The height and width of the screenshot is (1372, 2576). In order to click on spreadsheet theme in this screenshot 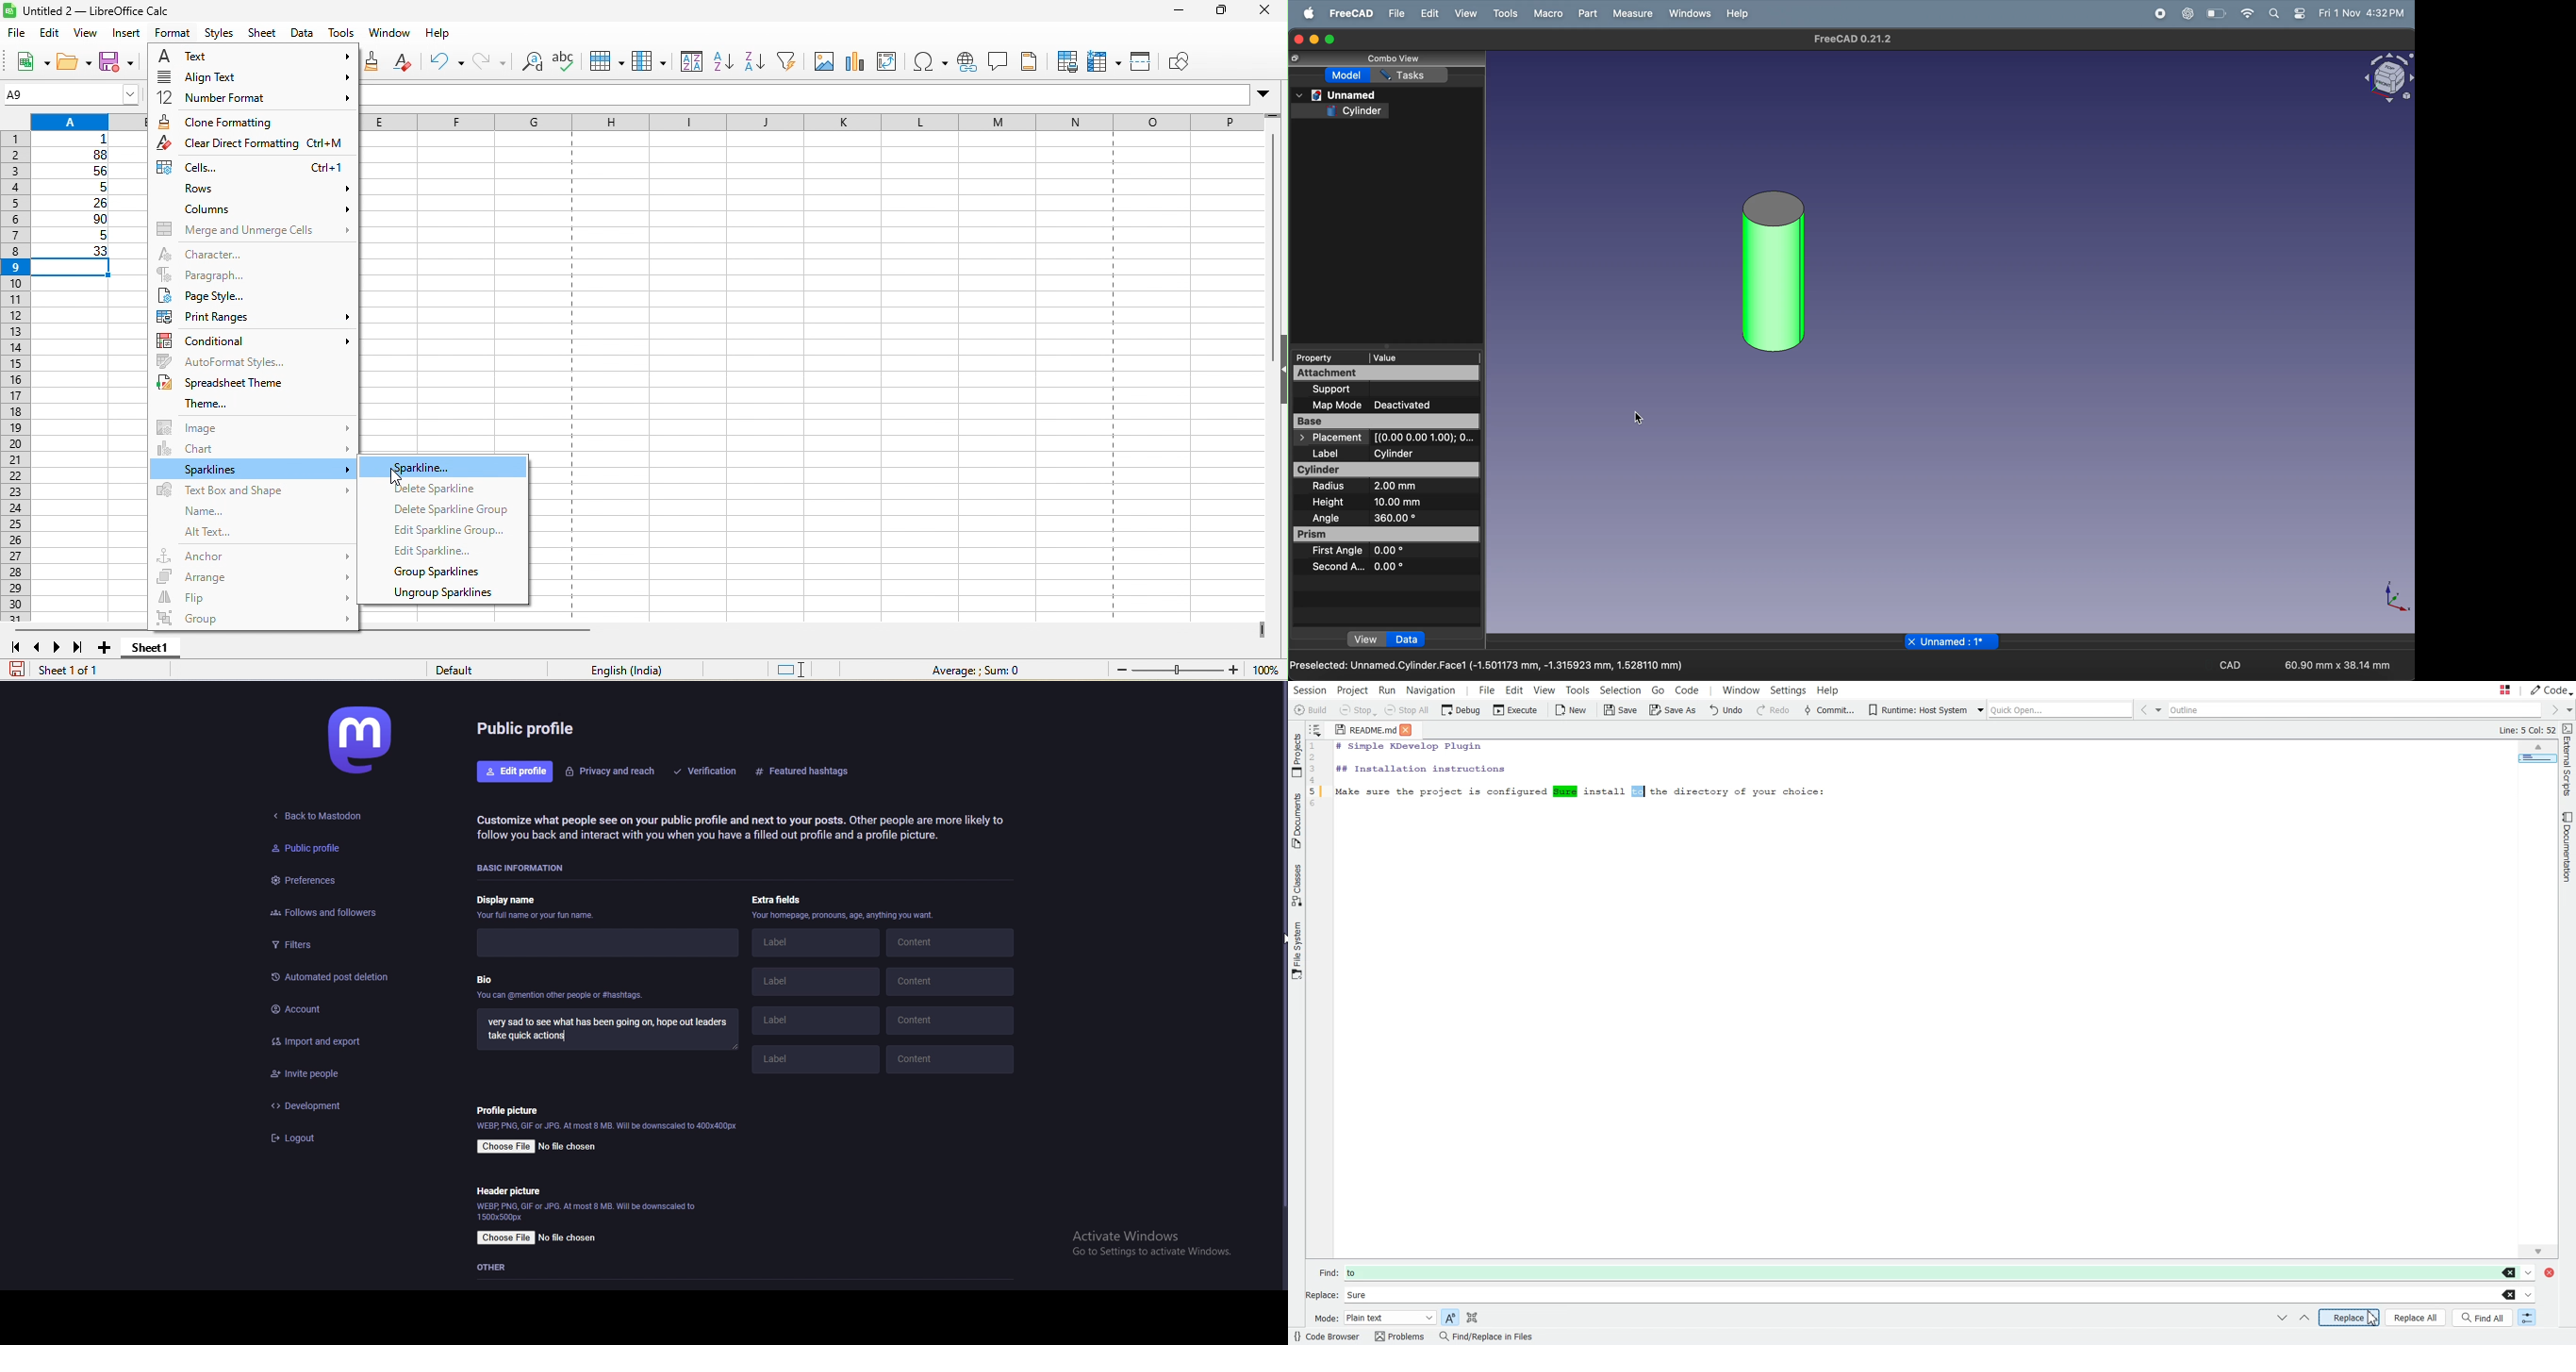, I will do `click(230, 383)`.